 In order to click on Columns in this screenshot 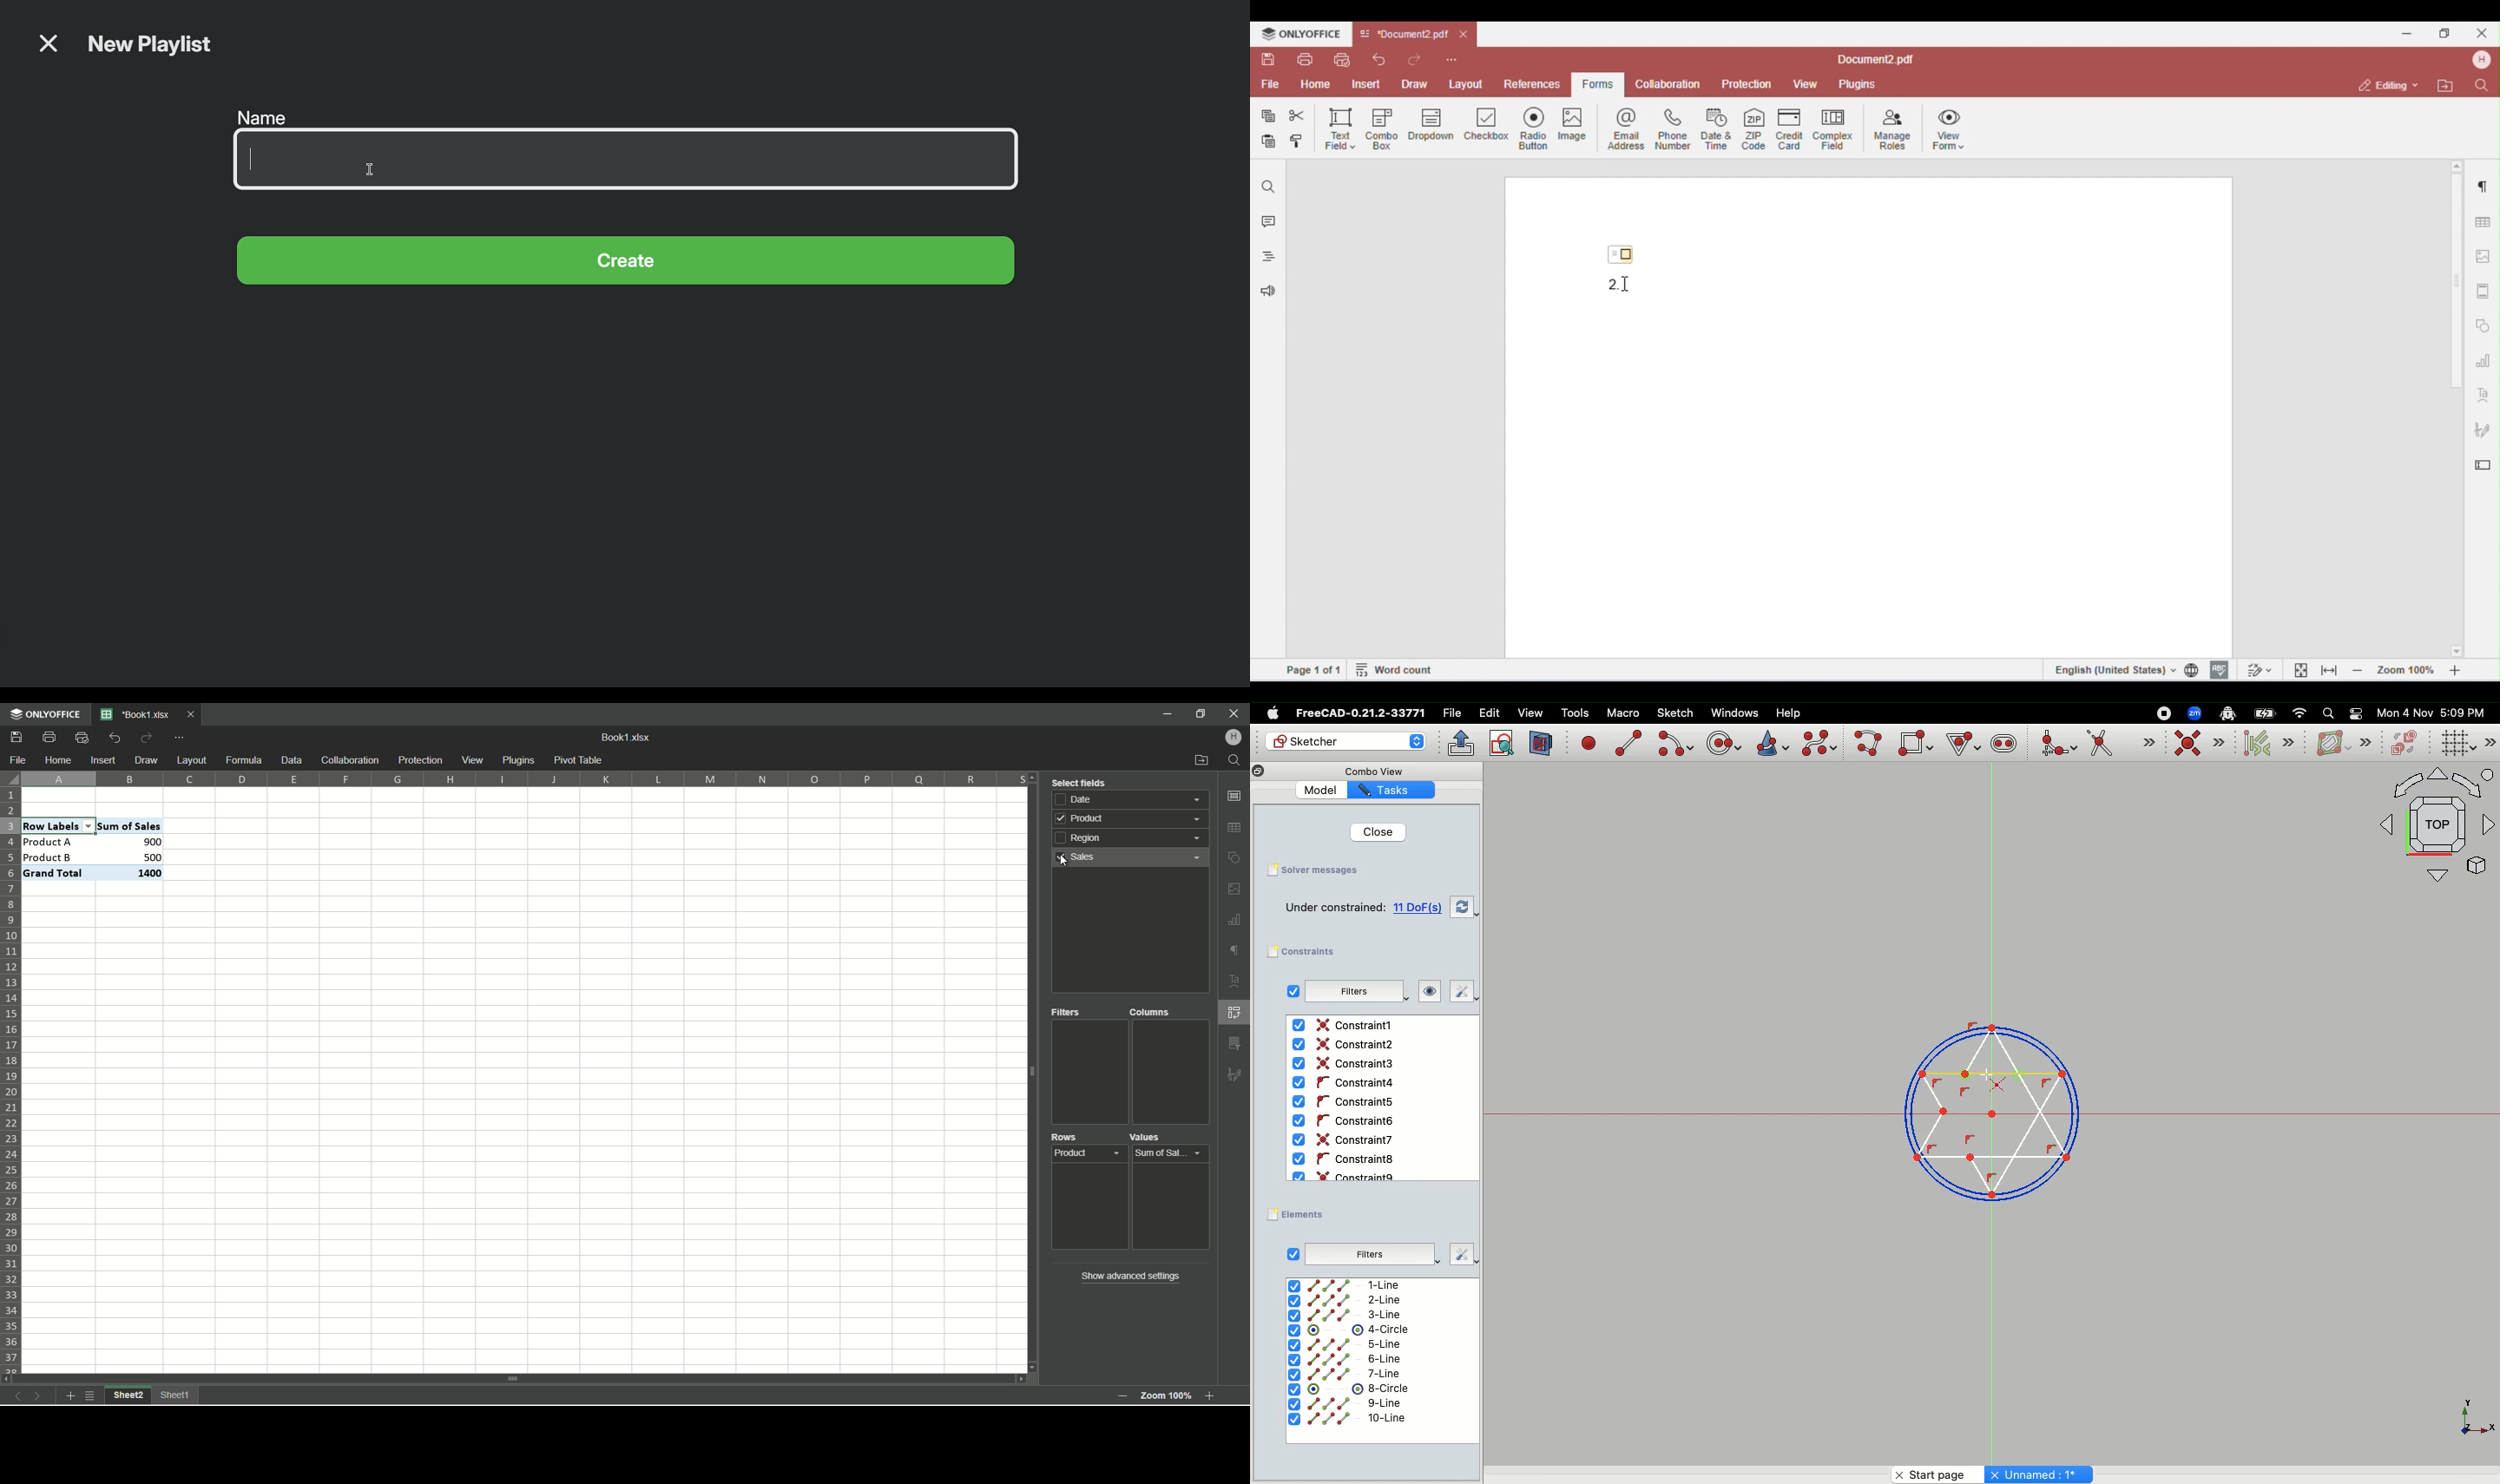, I will do `click(1150, 1013)`.